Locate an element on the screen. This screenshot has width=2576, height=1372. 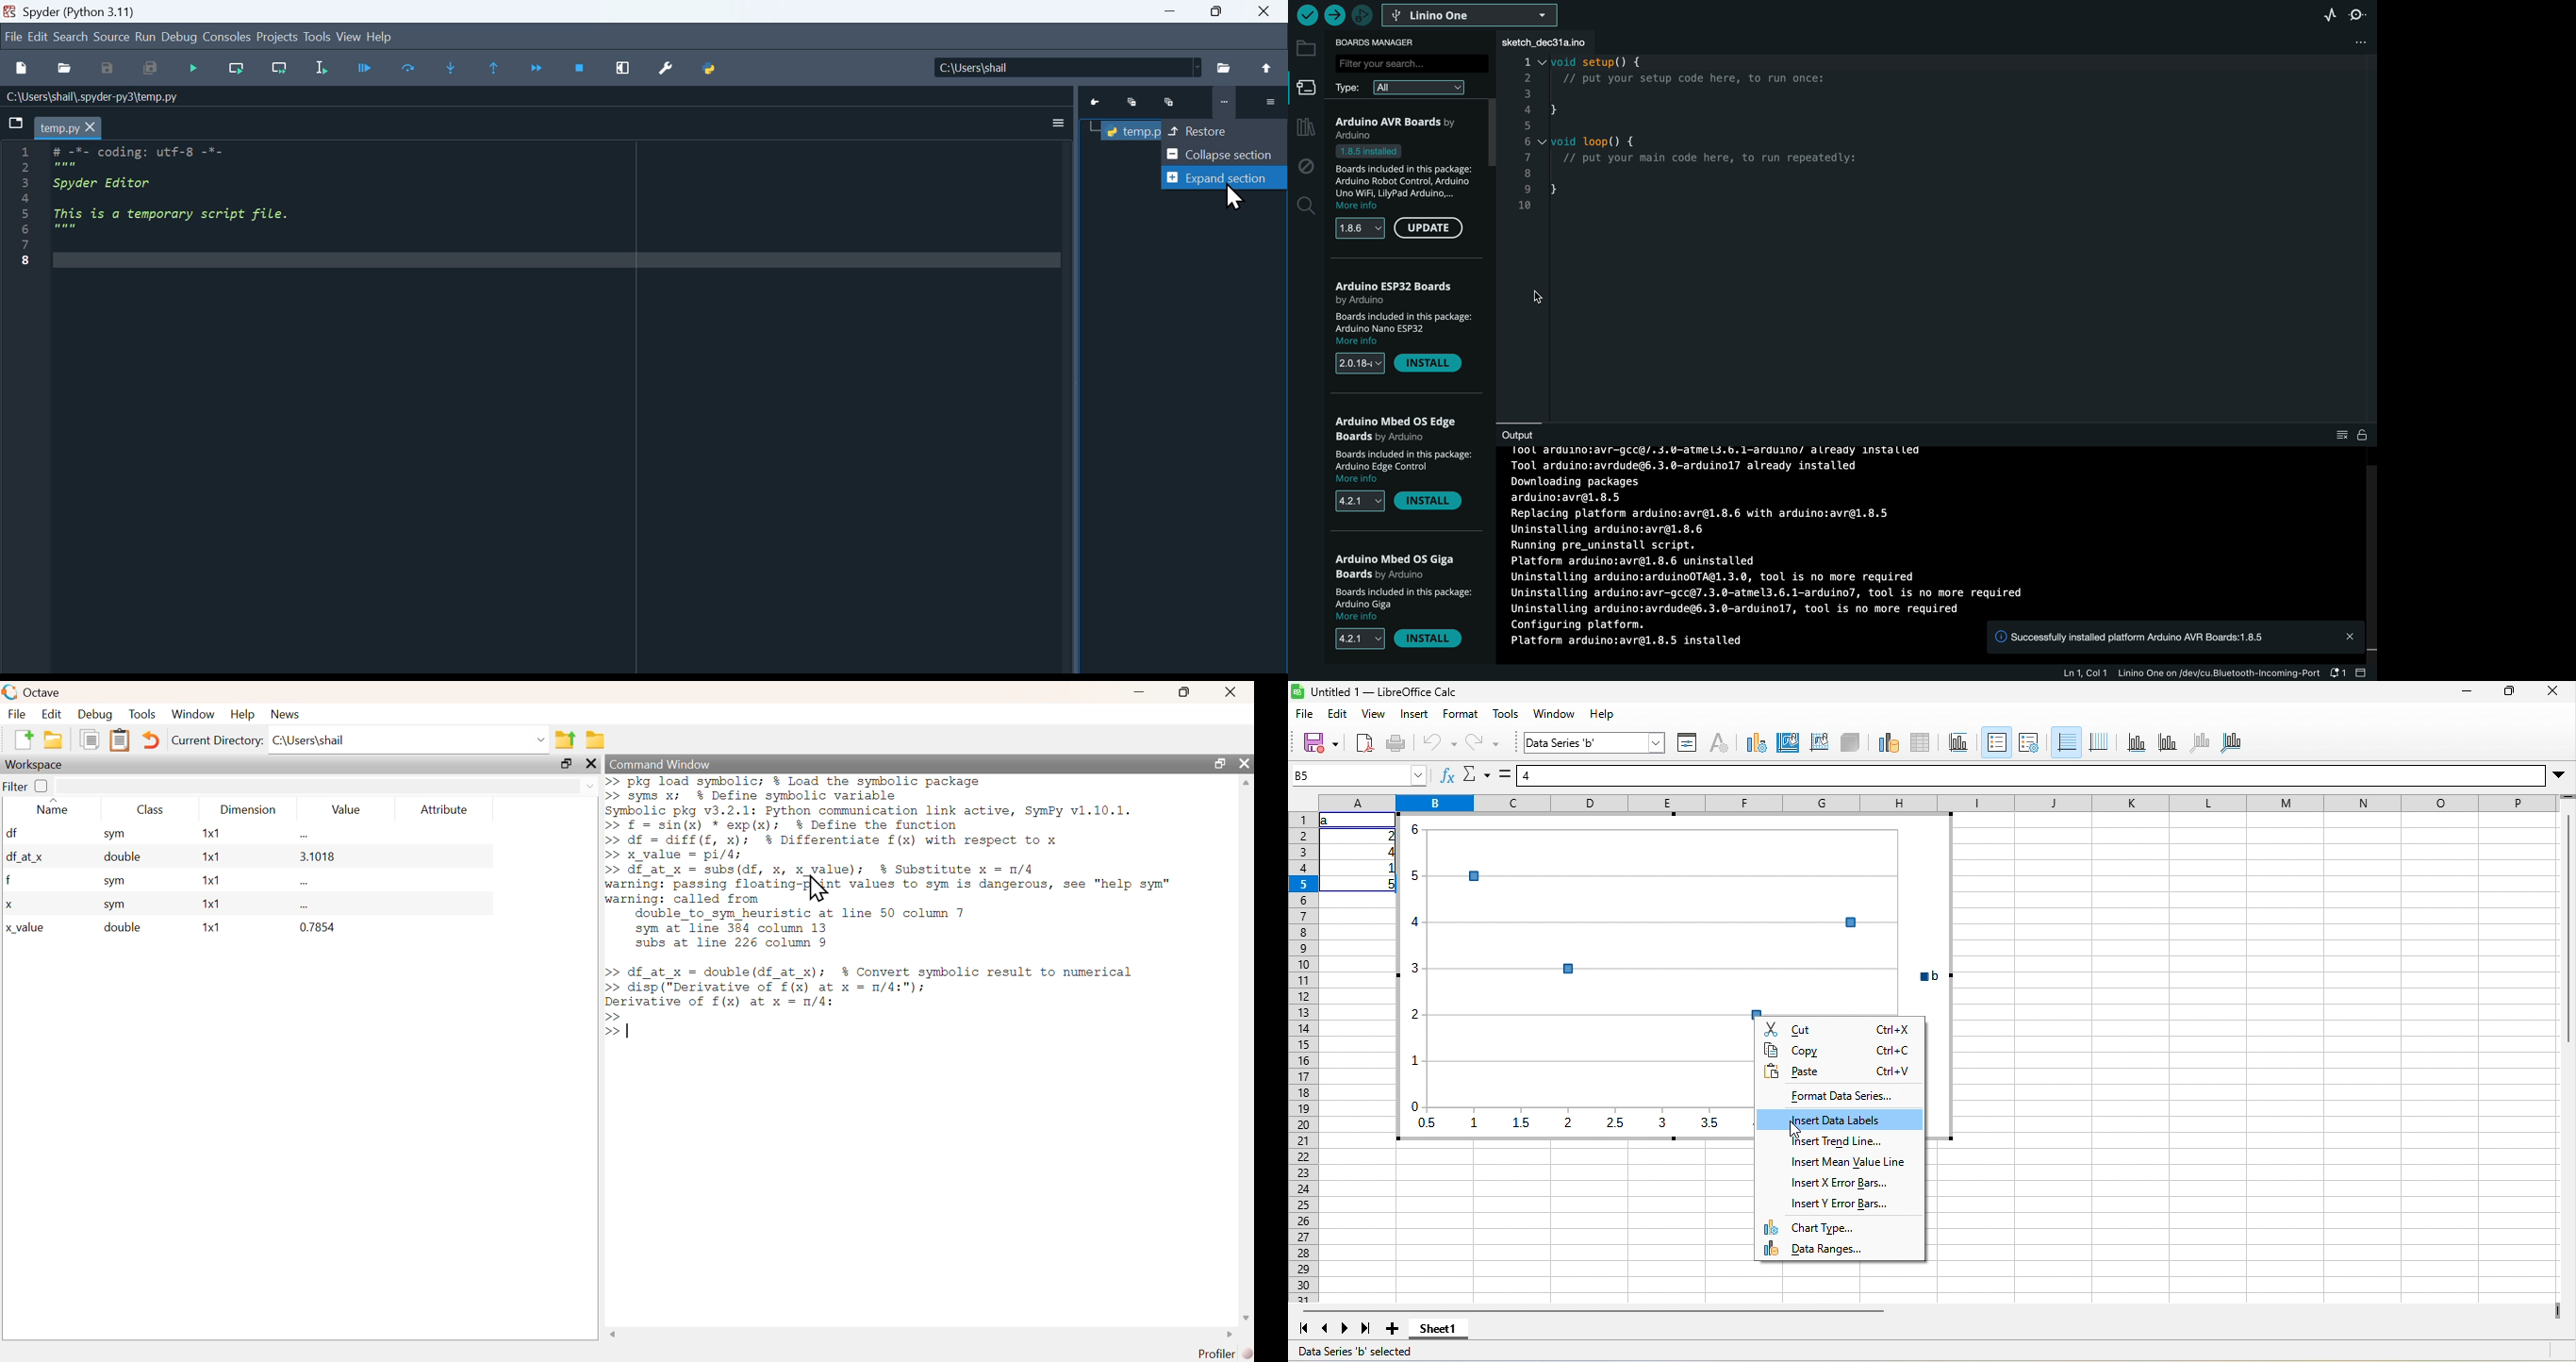
Cursor is located at coordinates (1235, 197).